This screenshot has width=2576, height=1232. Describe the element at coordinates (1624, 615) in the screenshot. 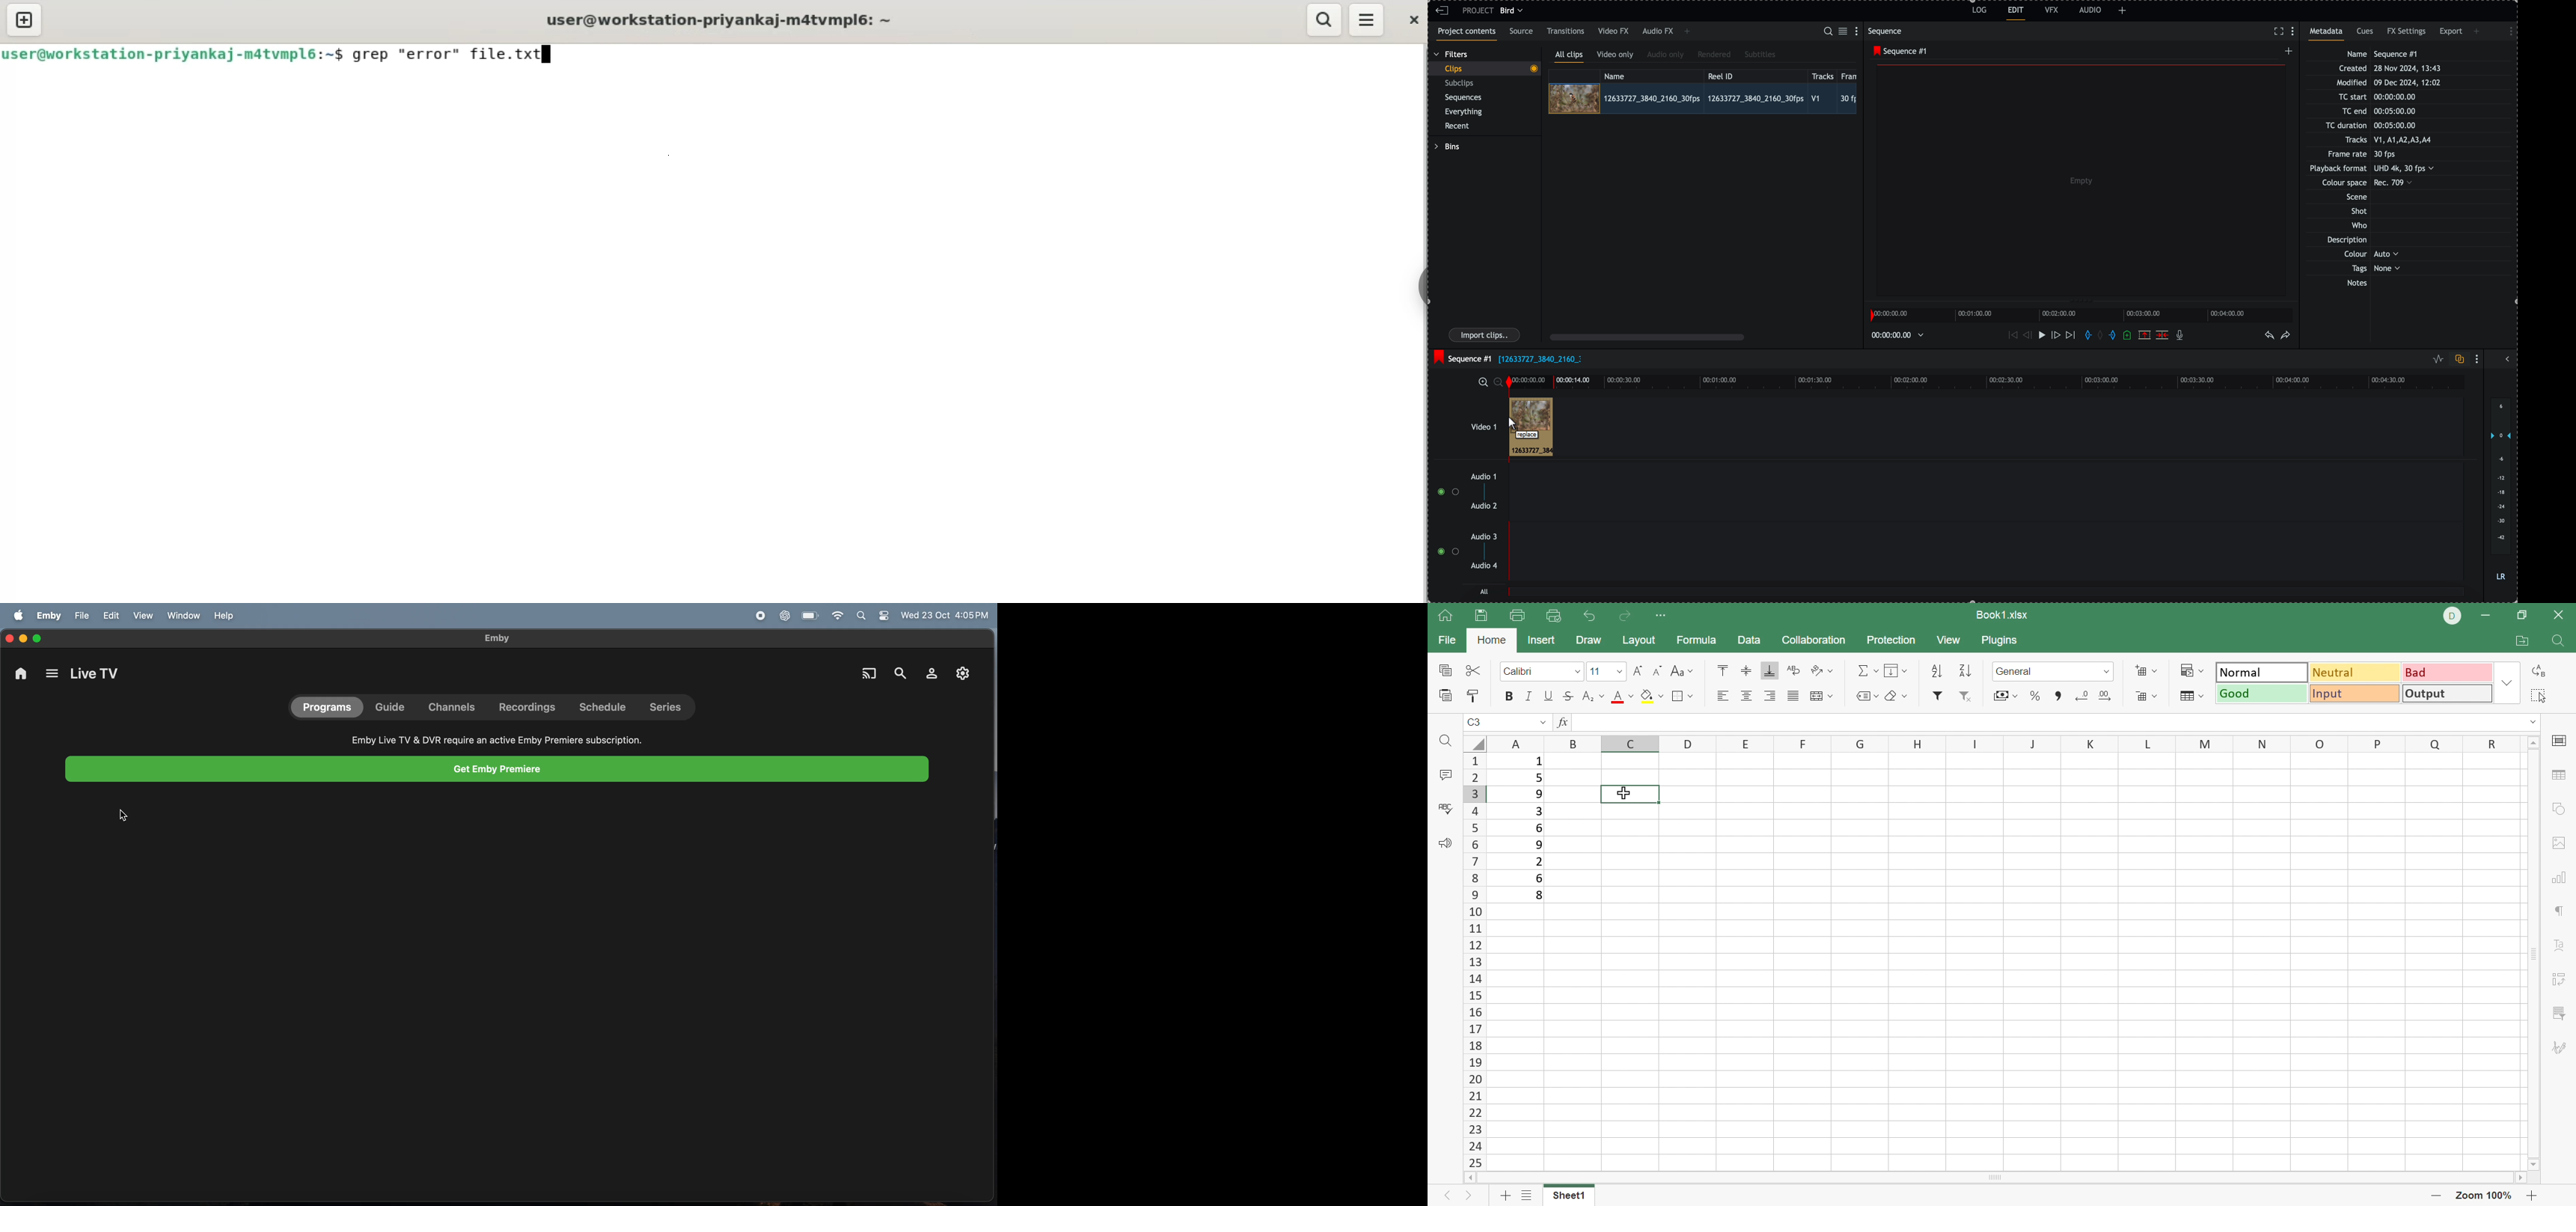

I see `Redo` at that location.